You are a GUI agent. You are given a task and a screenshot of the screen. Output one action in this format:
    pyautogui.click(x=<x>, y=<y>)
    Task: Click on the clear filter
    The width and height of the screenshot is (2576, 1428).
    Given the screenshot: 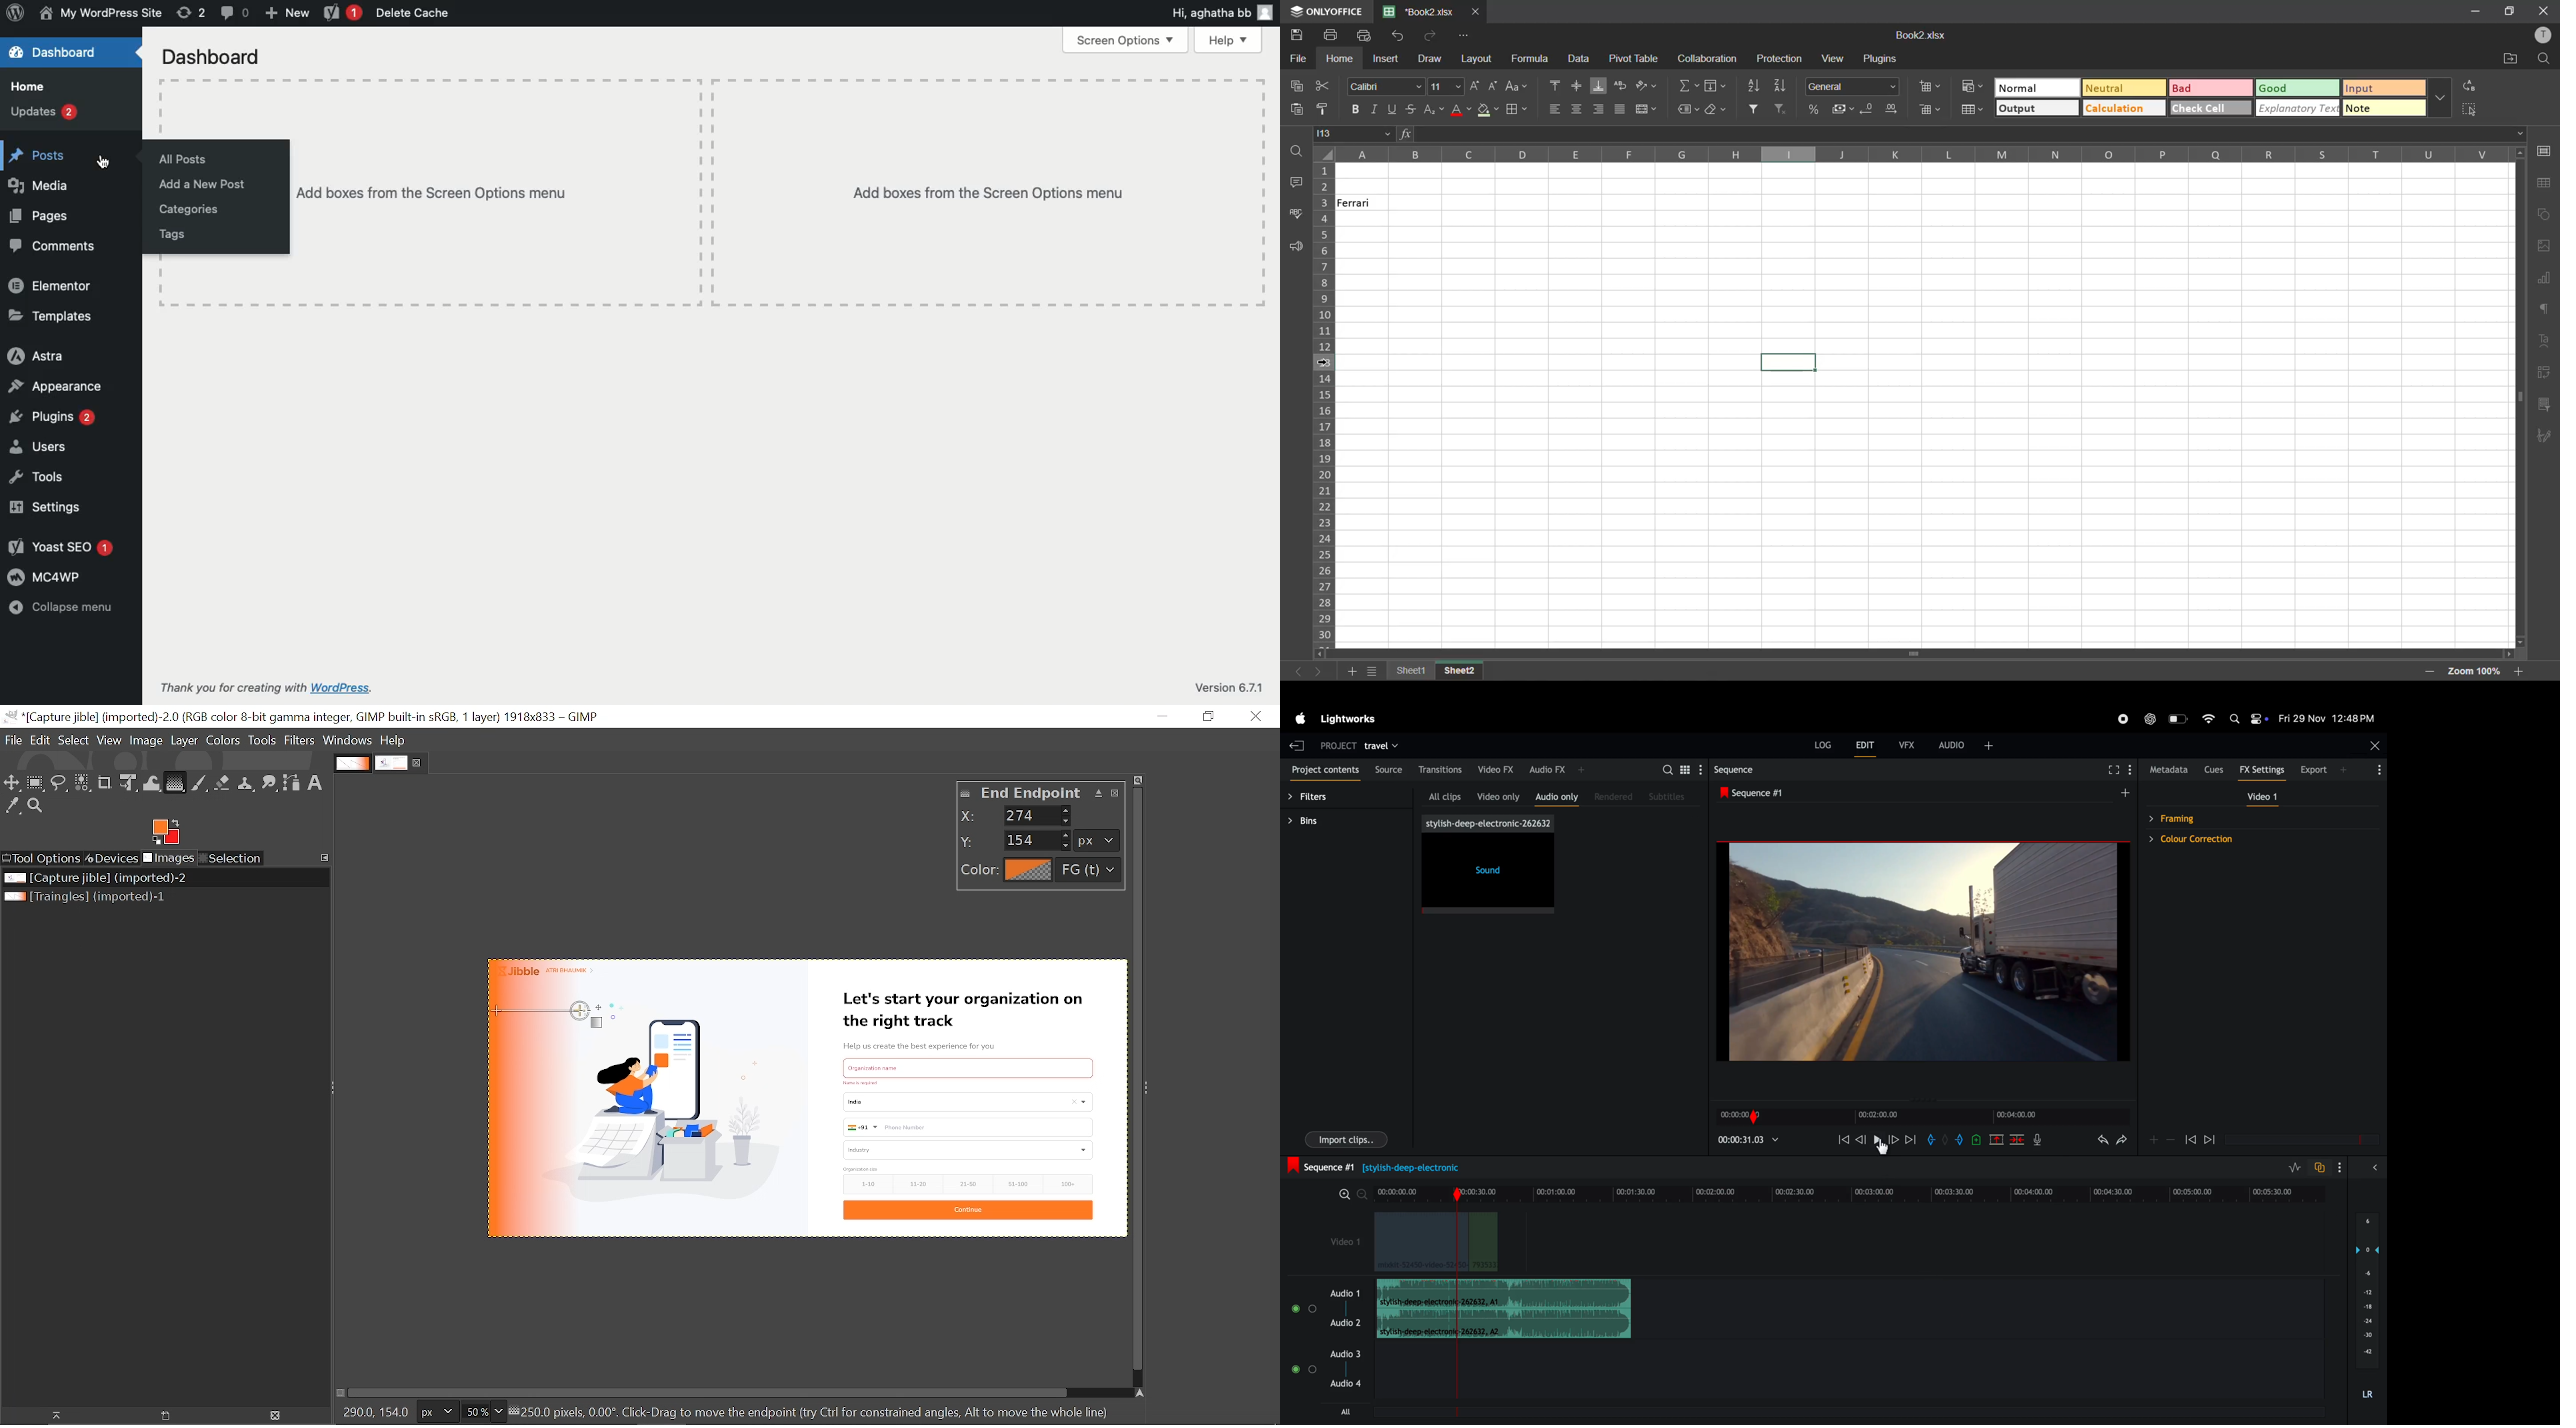 What is the action you would take?
    pyautogui.click(x=1782, y=111)
    